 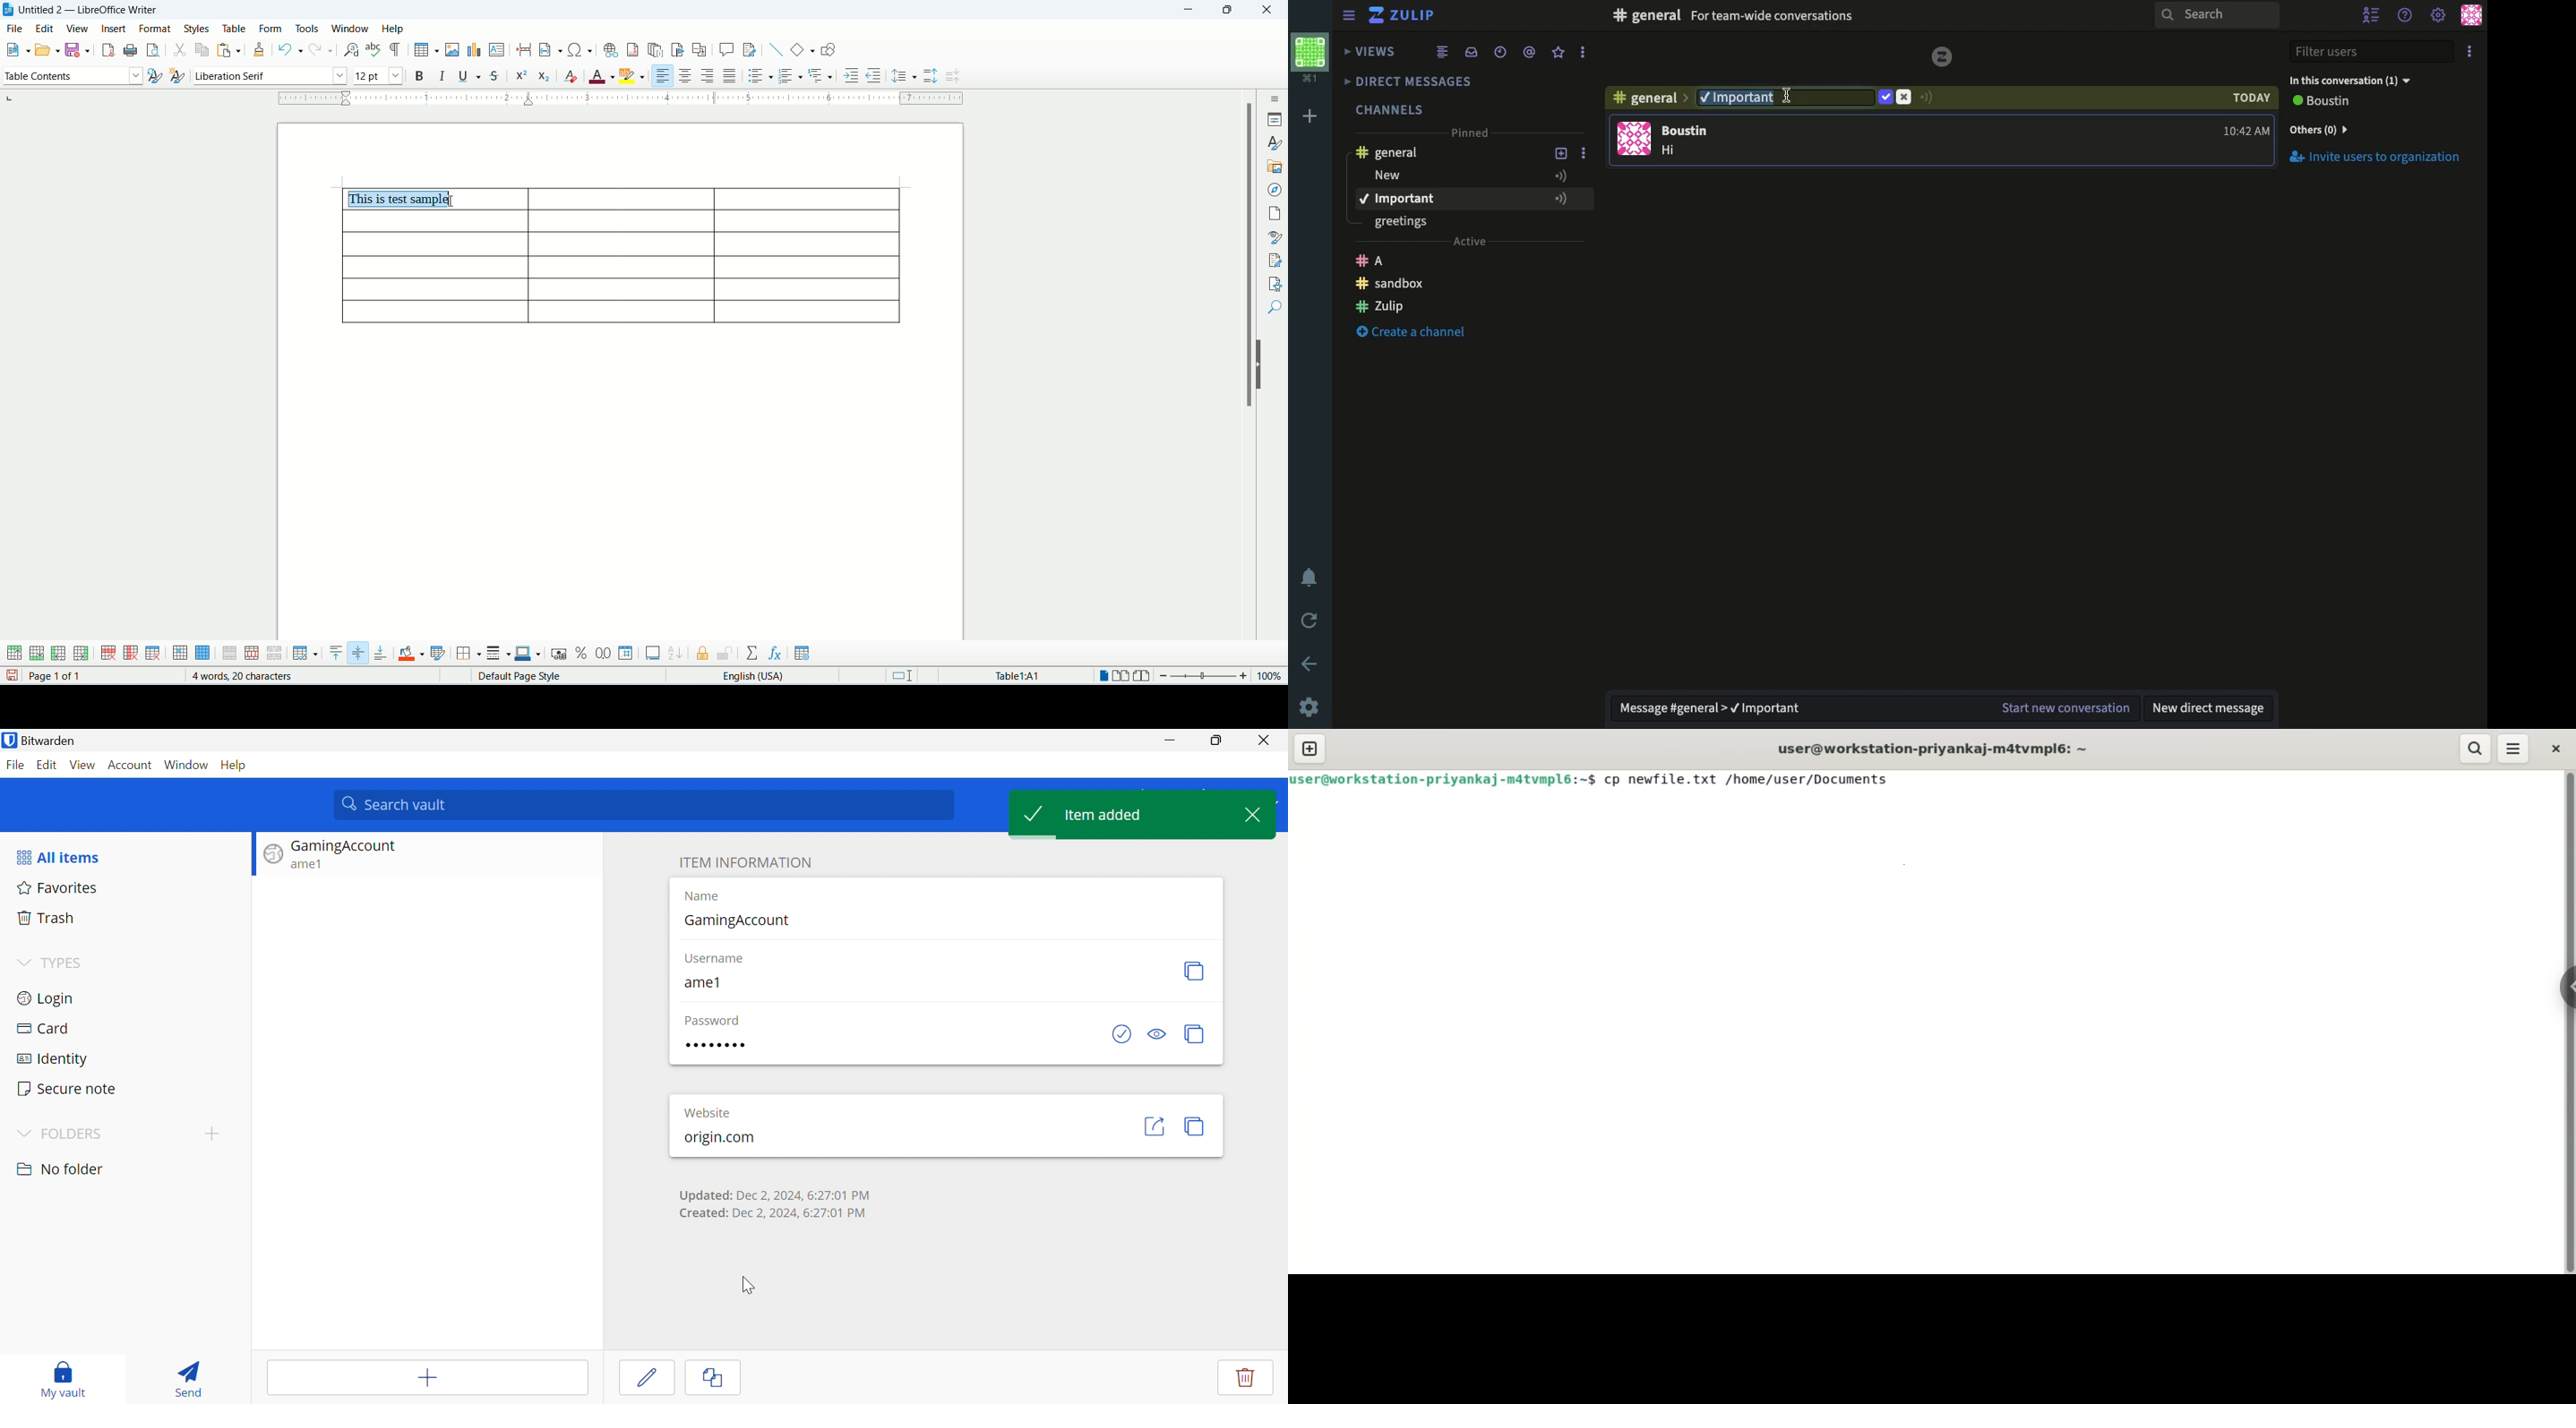 What do you see at coordinates (1562, 153) in the screenshot?
I see `Add` at bounding box center [1562, 153].